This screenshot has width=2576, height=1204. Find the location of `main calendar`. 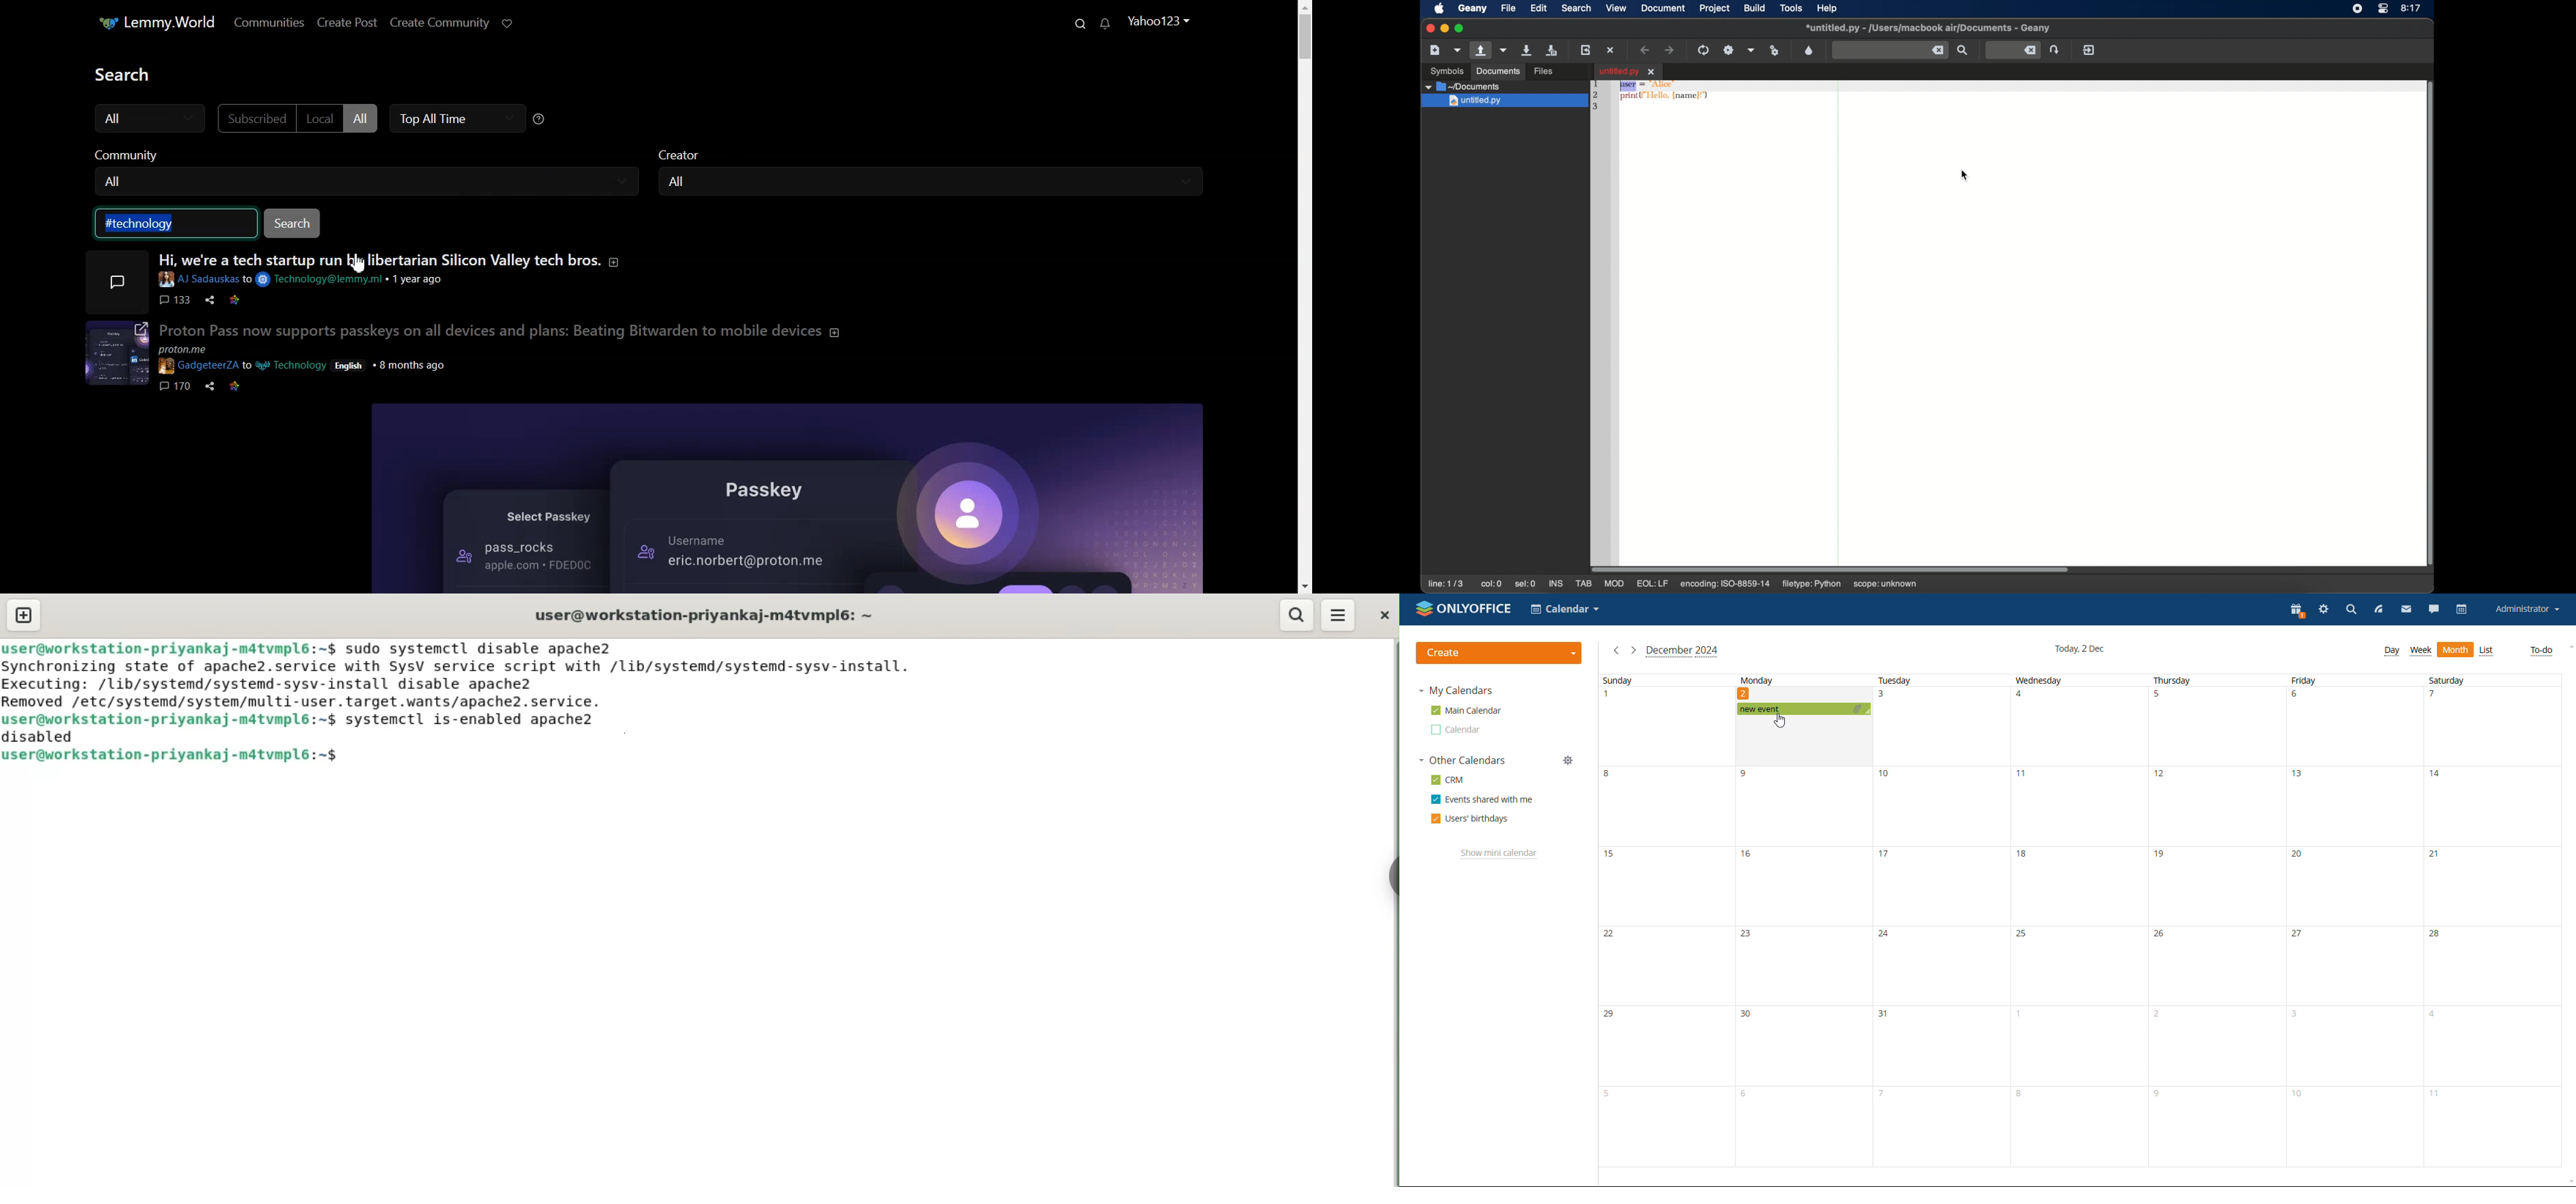

main calendar is located at coordinates (1466, 711).